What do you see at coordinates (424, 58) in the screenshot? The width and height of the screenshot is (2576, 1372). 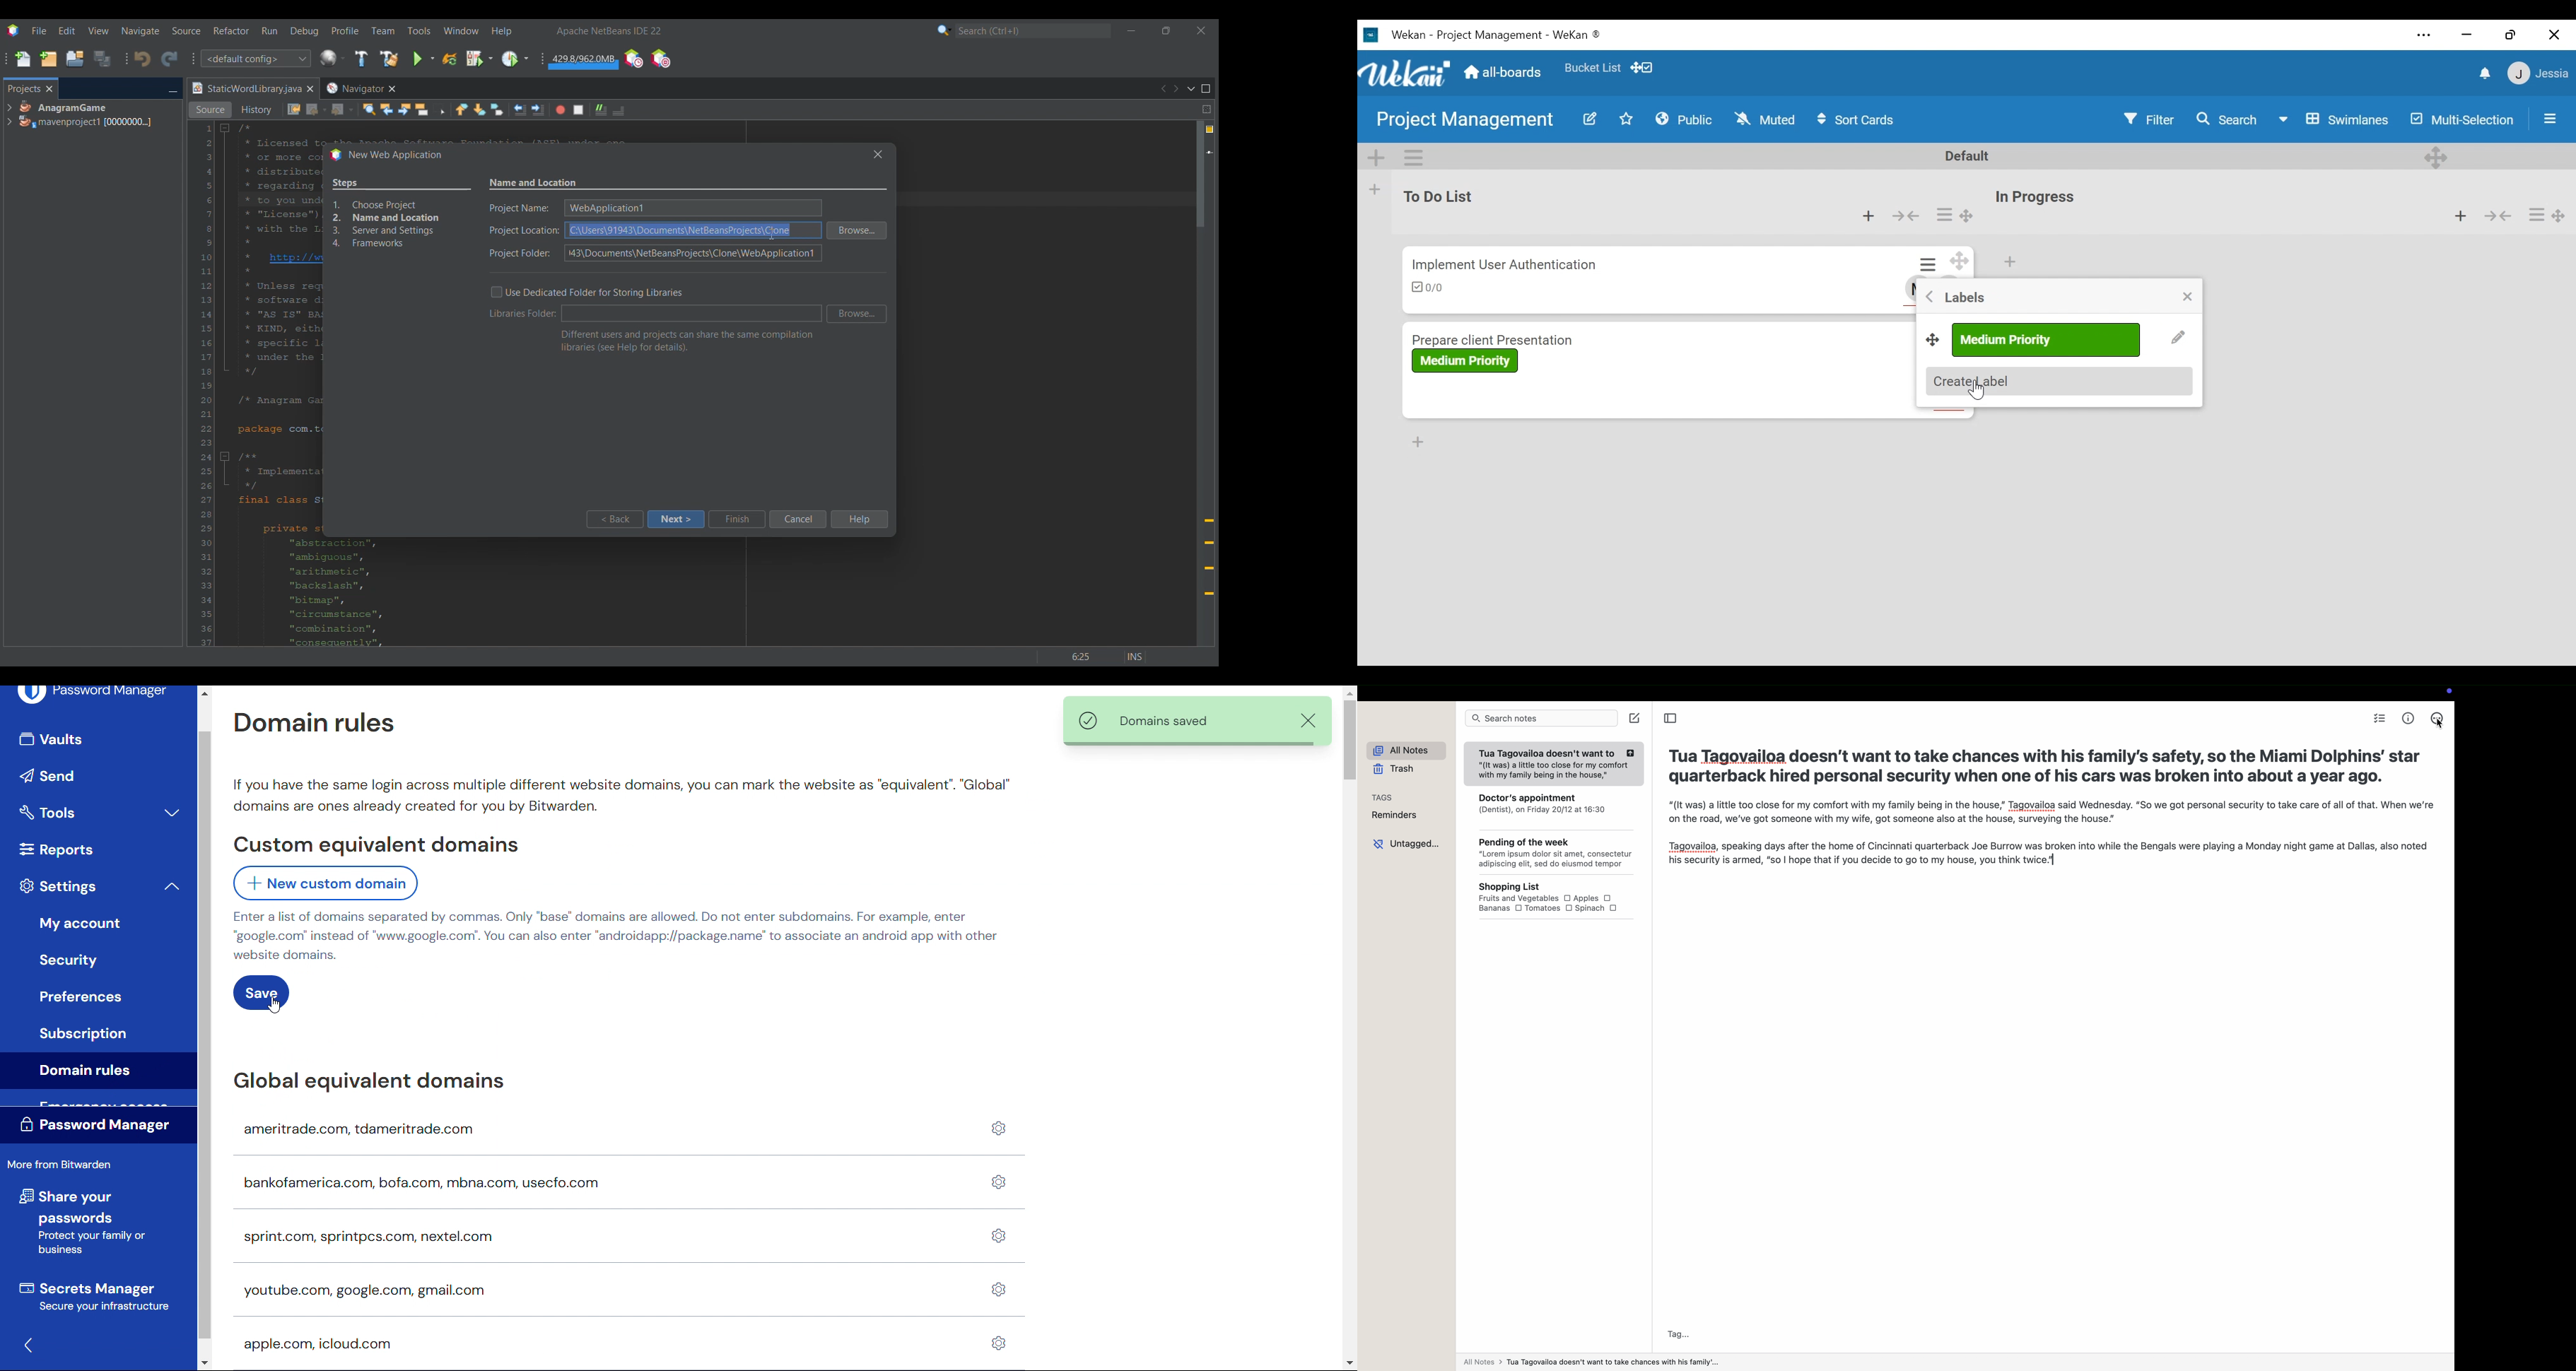 I see `Run main project options` at bounding box center [424, 58].